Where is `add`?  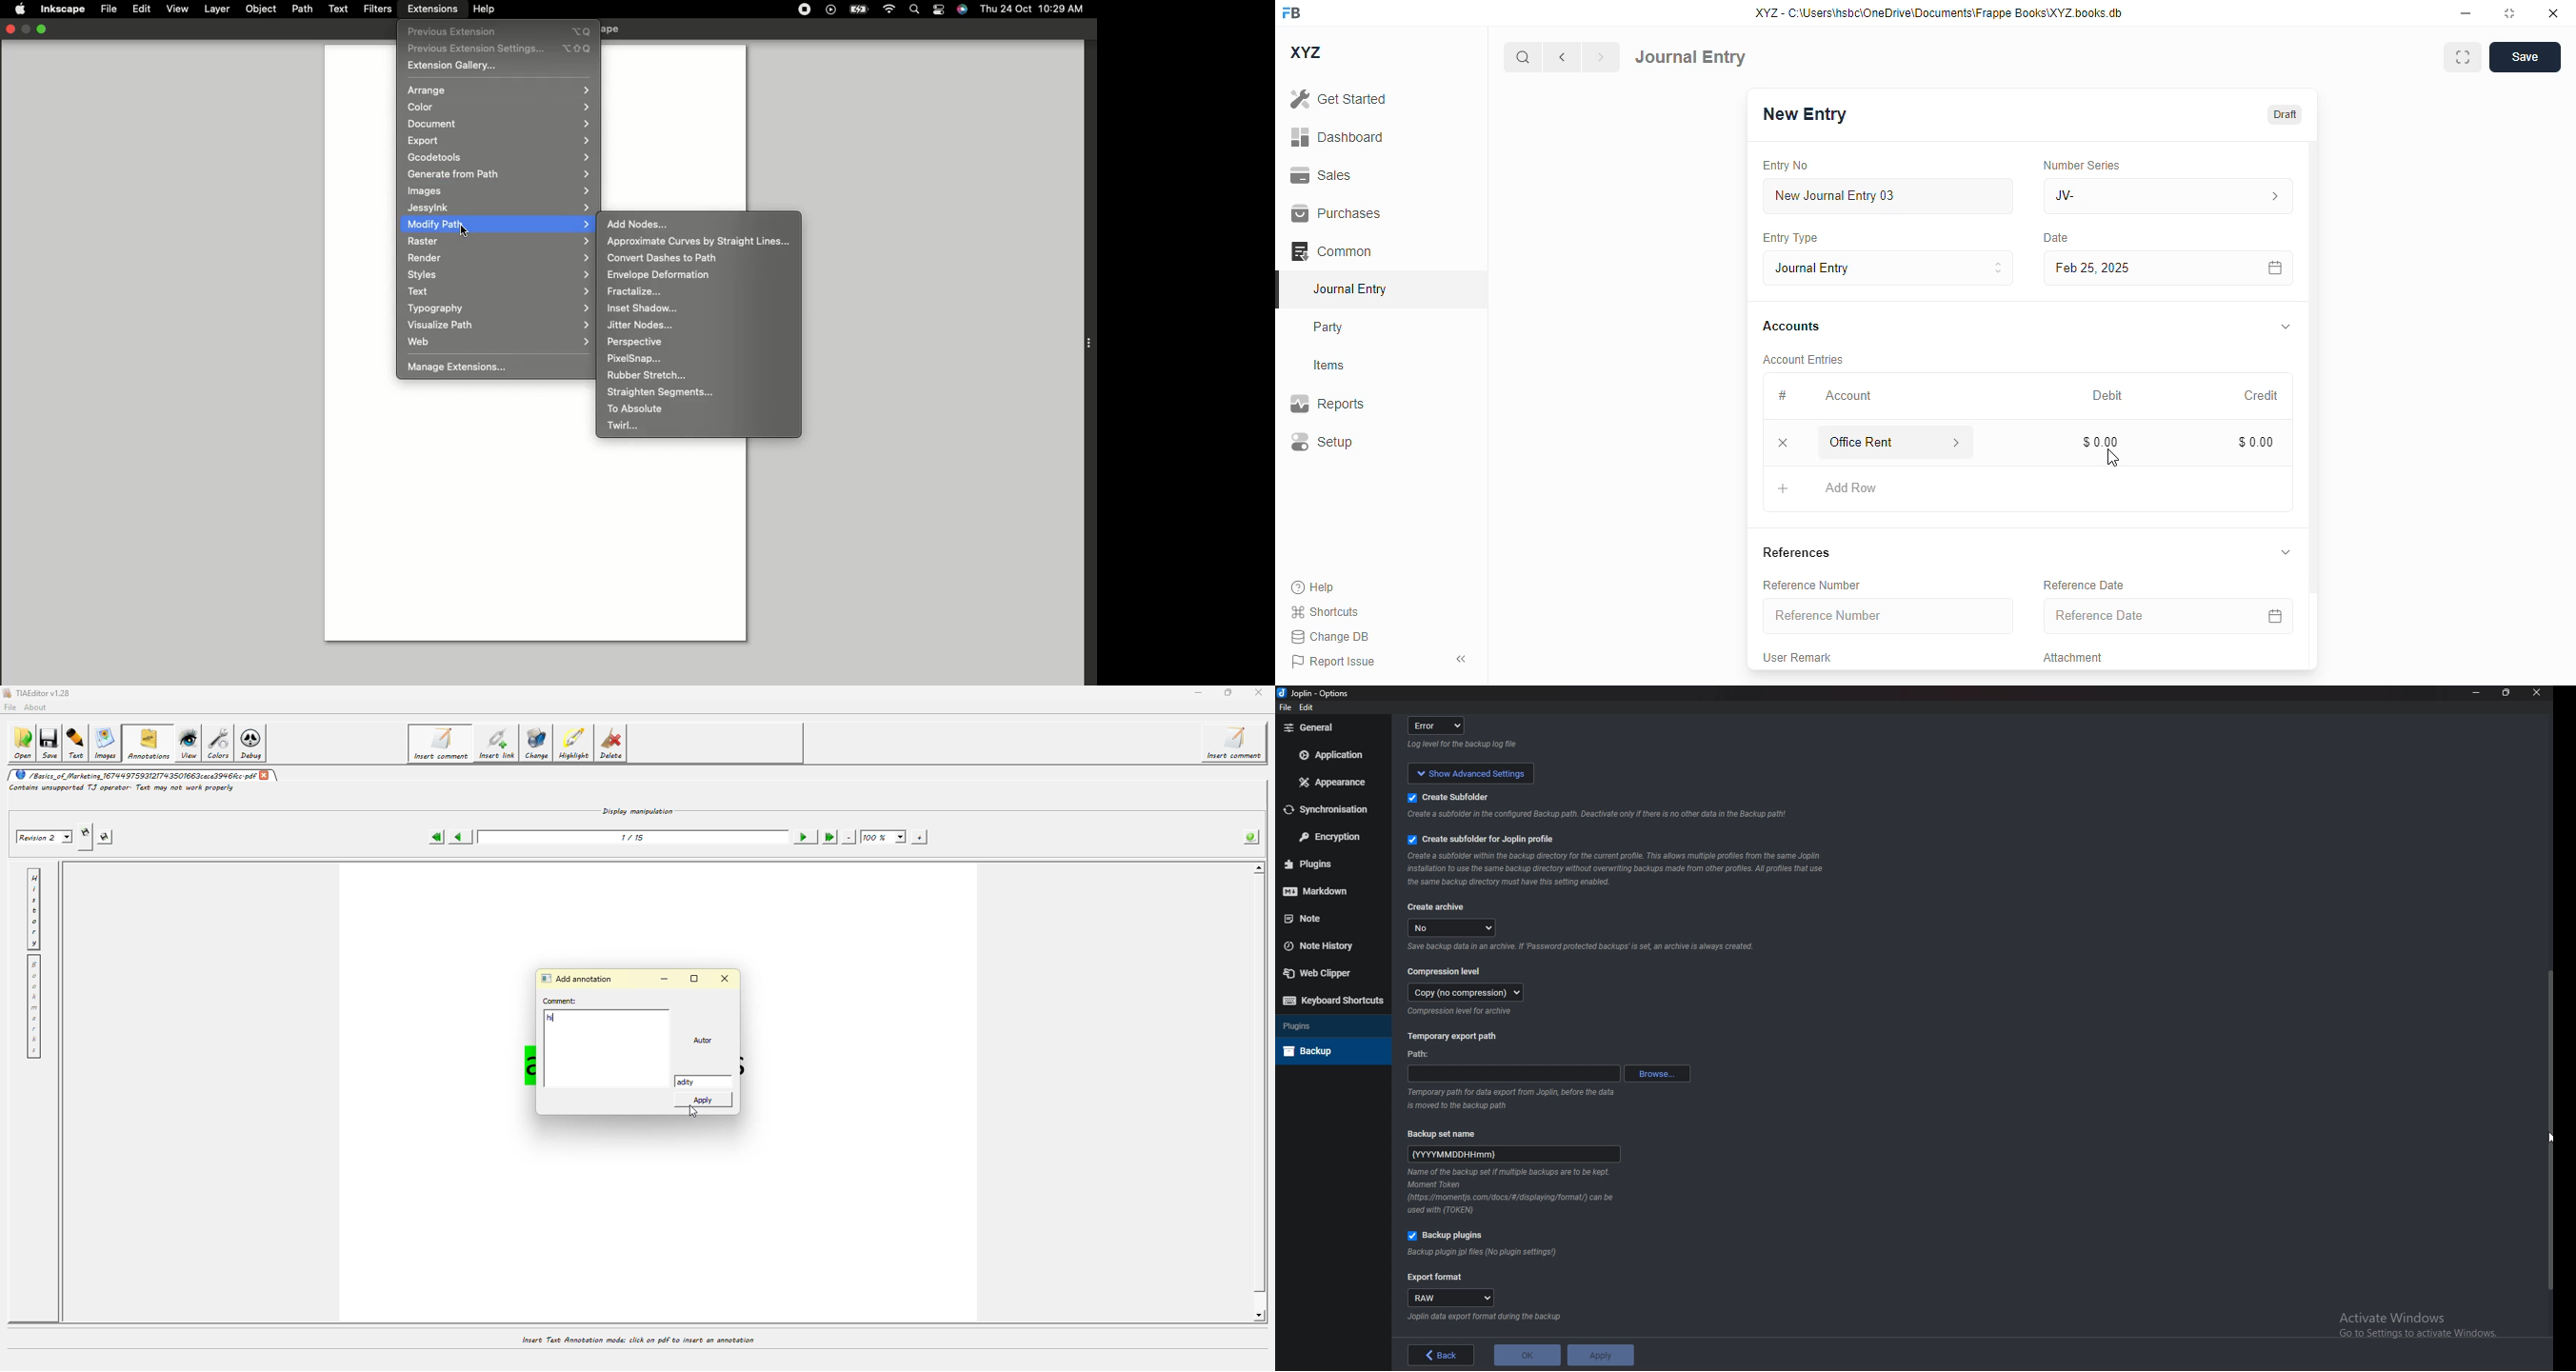
add is located at coordinates (1784, 487).